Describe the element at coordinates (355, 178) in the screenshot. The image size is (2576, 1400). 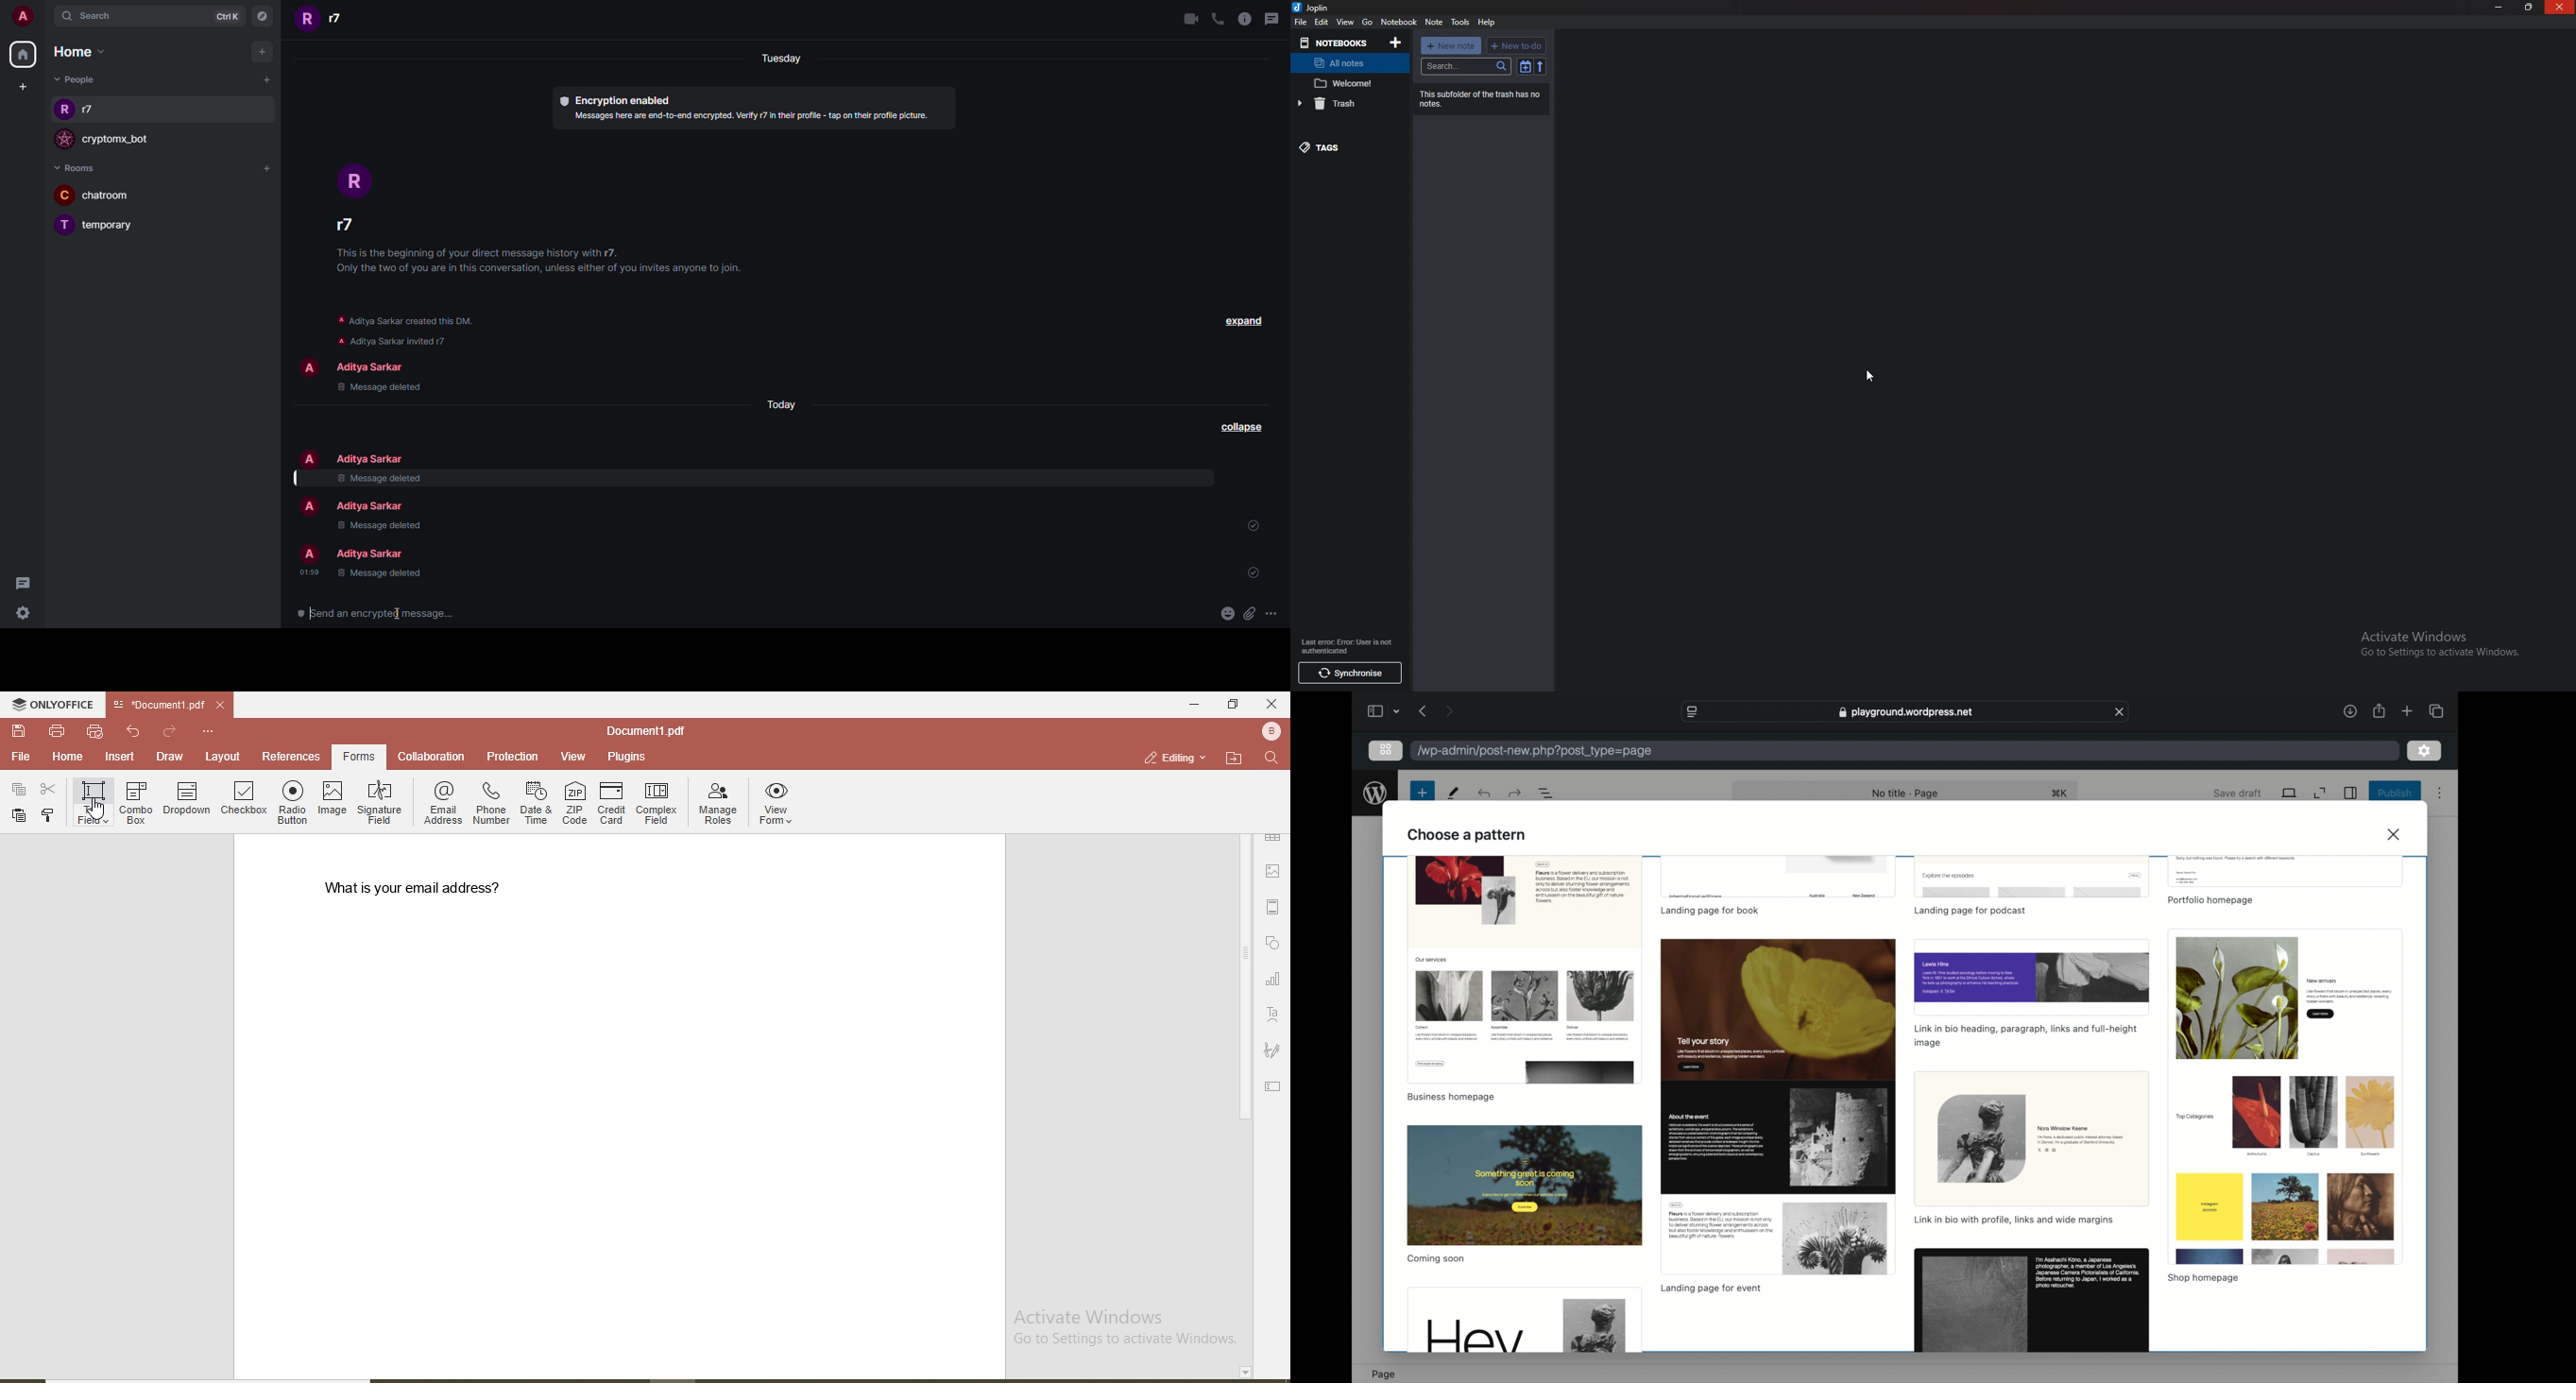
I see `profile` at that location.